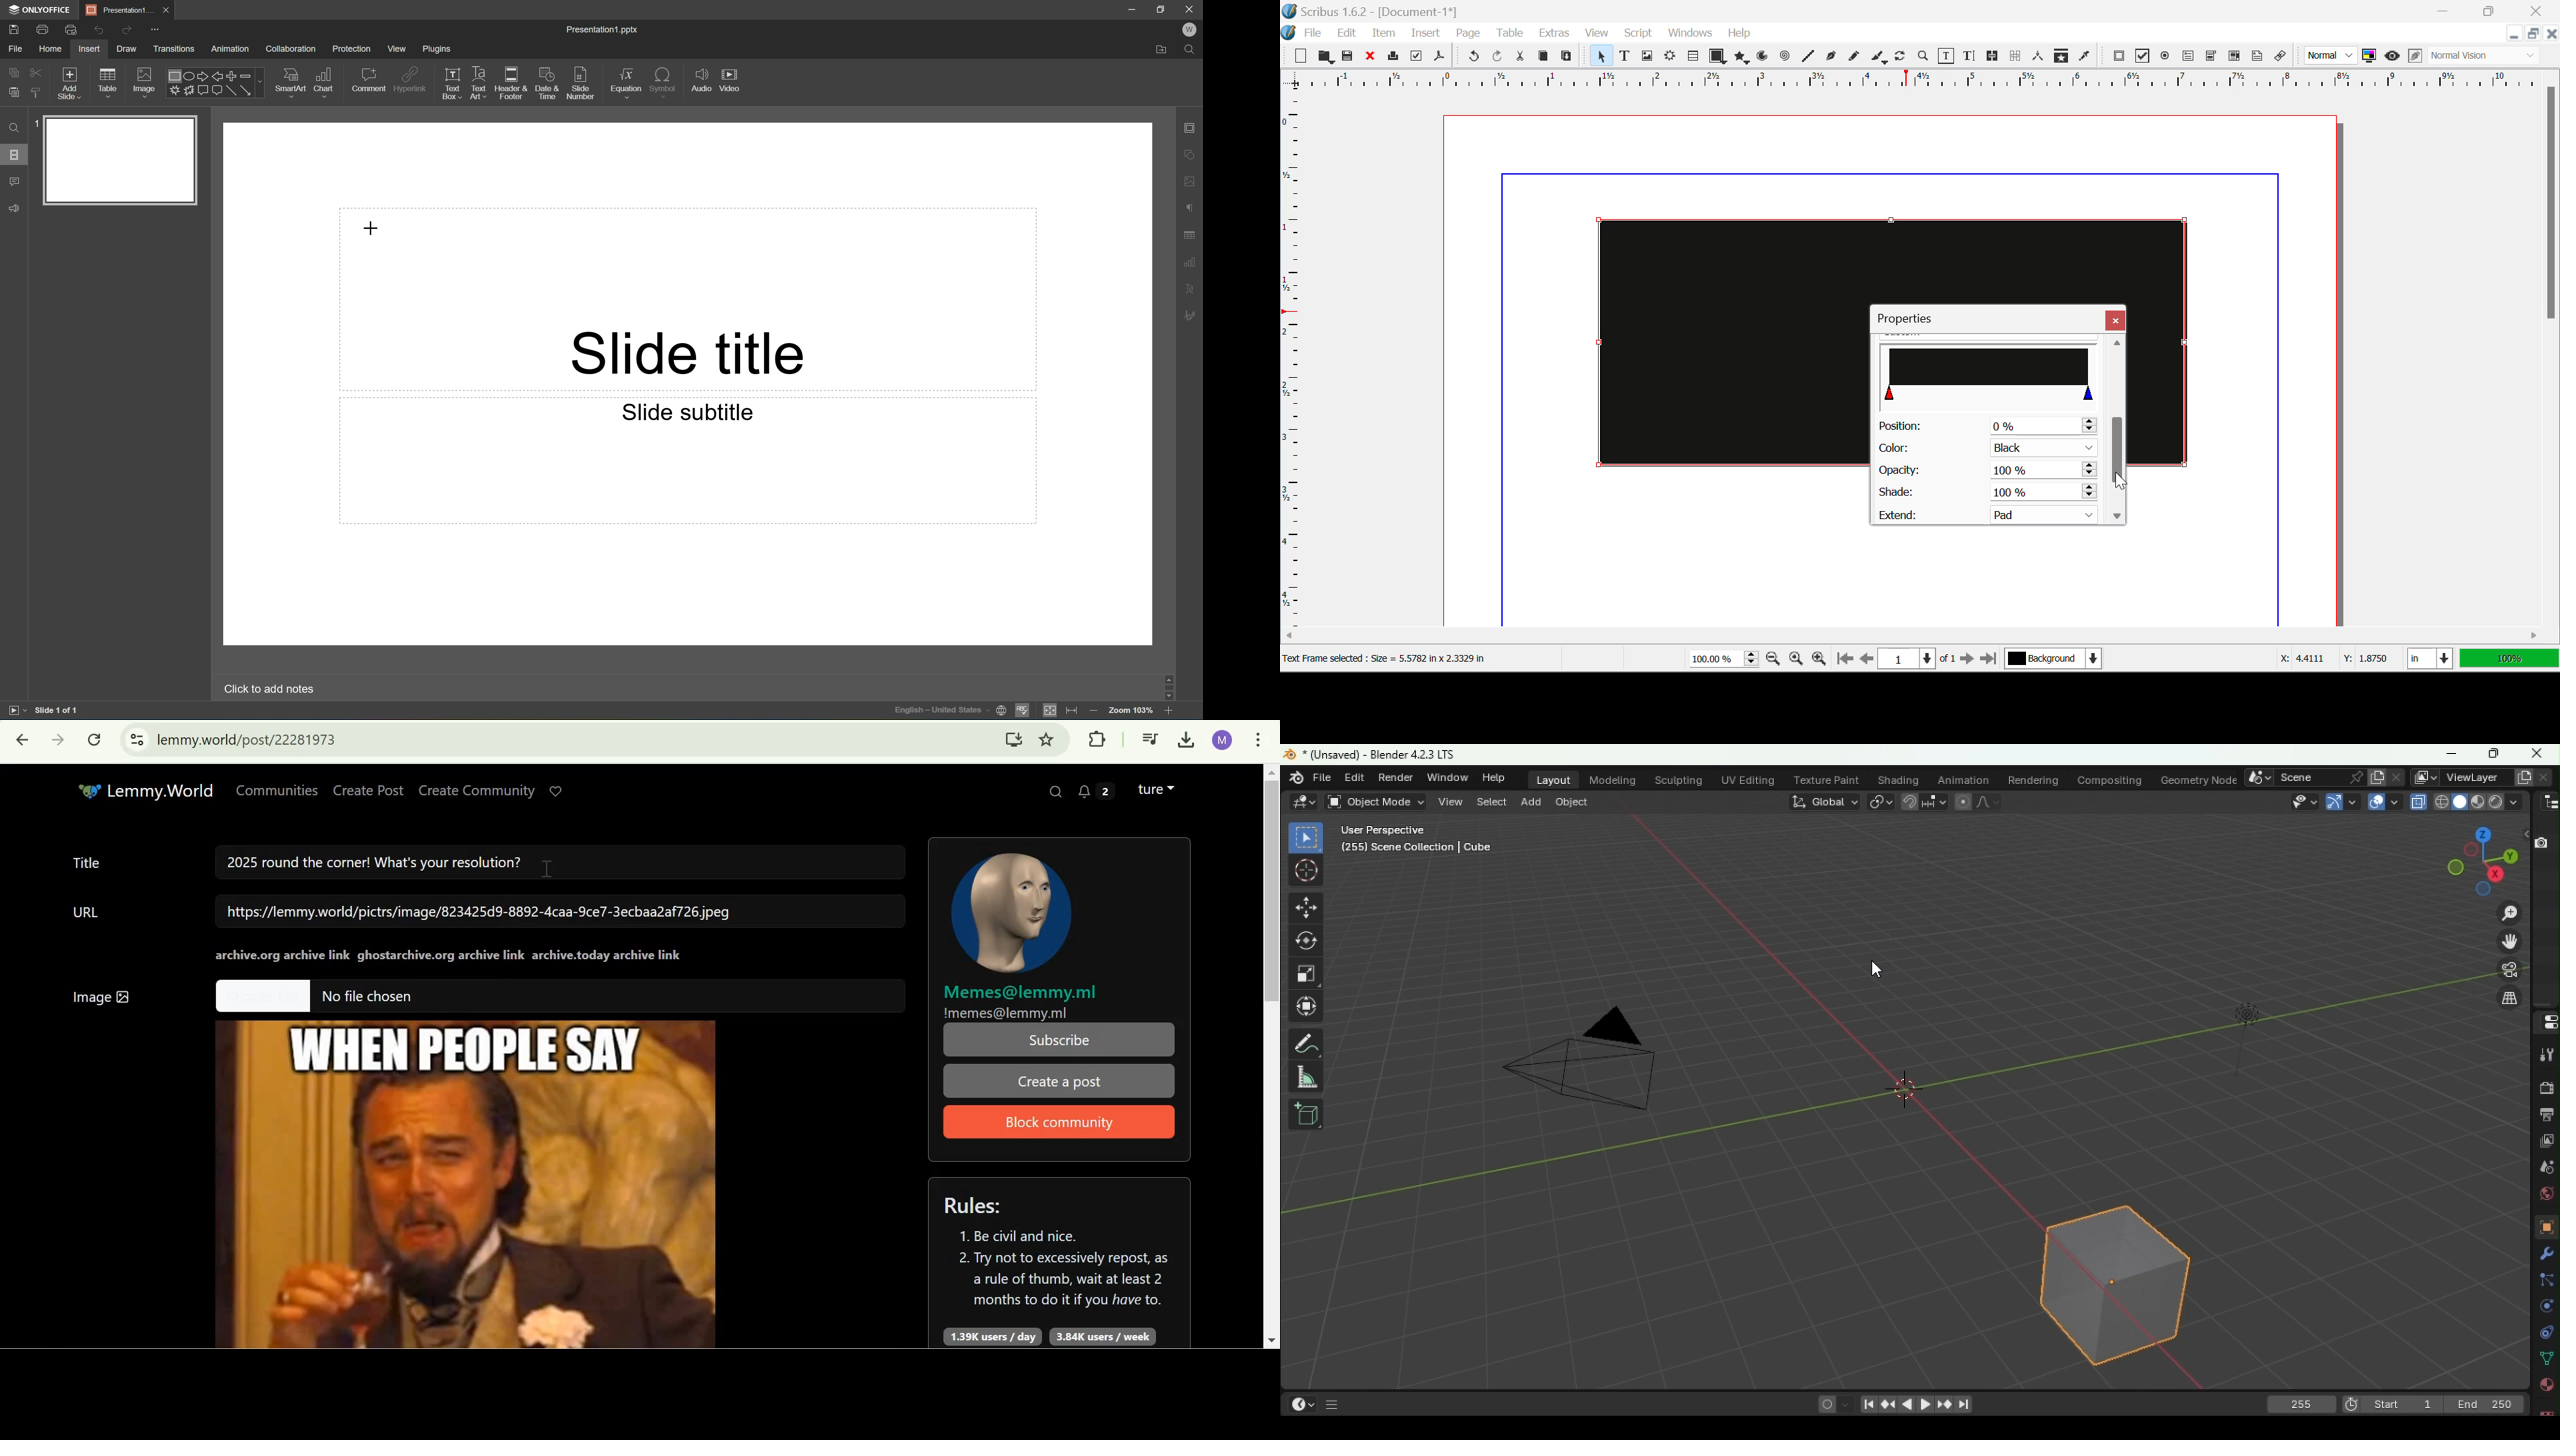  I want to click on Install Lemmy.World, so click(1015, 739).